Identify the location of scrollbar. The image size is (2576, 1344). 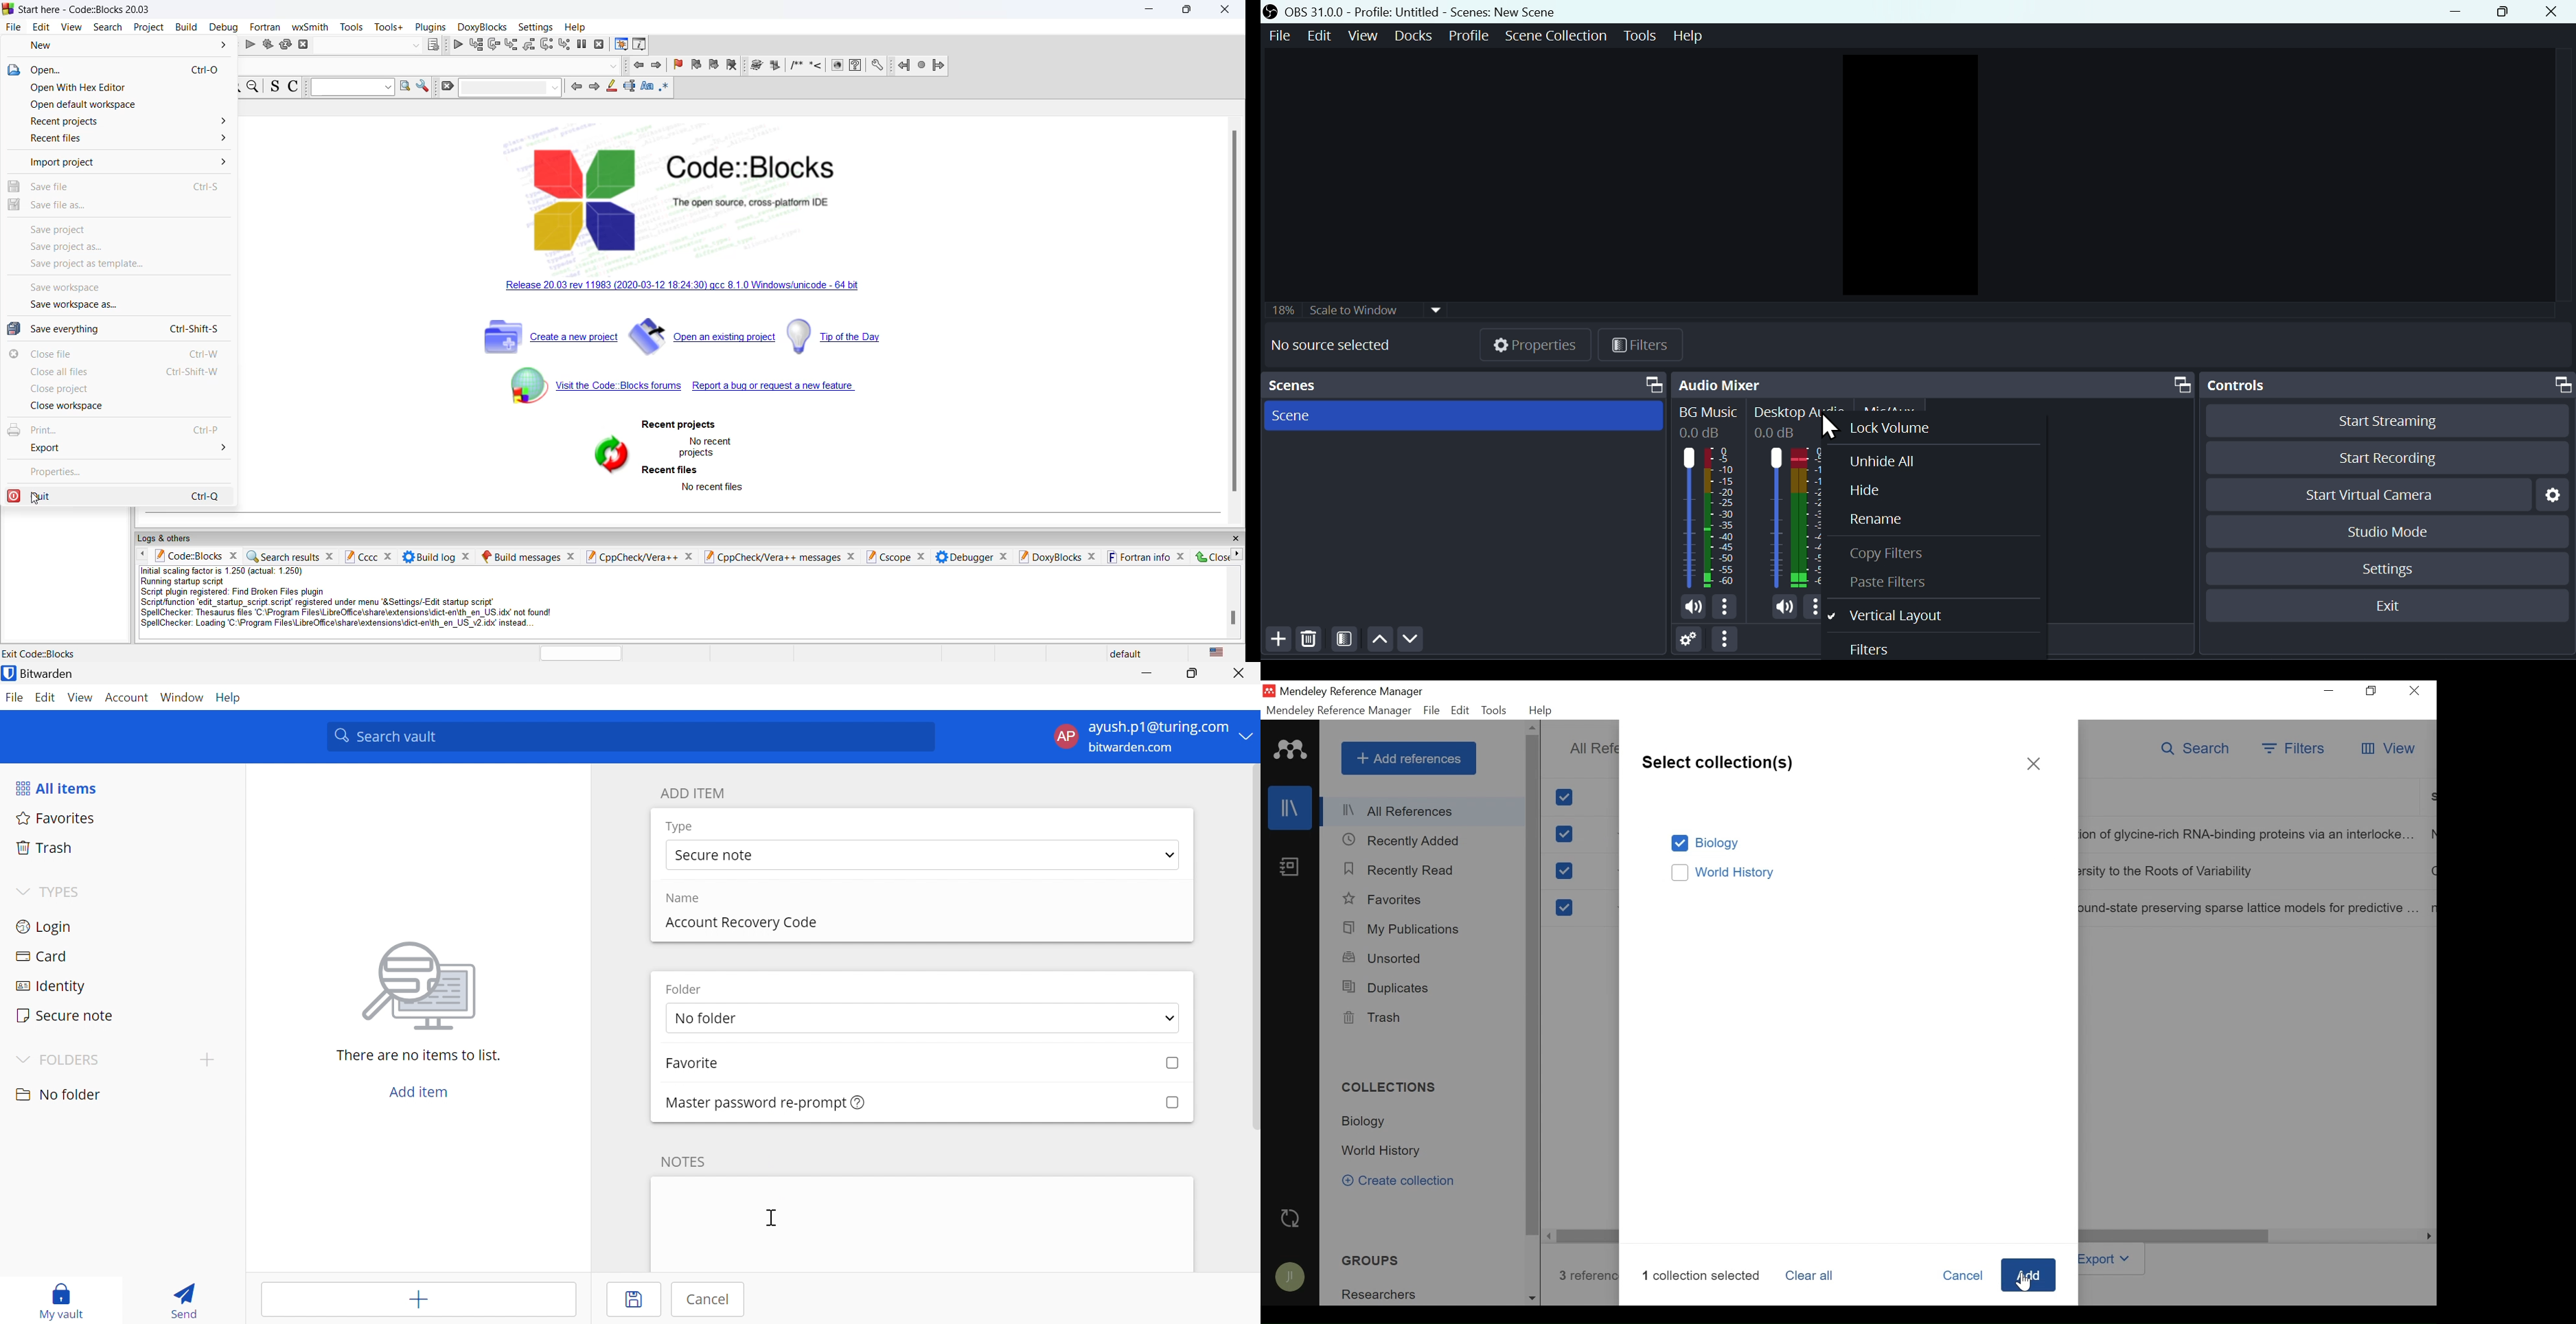
(1235, 314).